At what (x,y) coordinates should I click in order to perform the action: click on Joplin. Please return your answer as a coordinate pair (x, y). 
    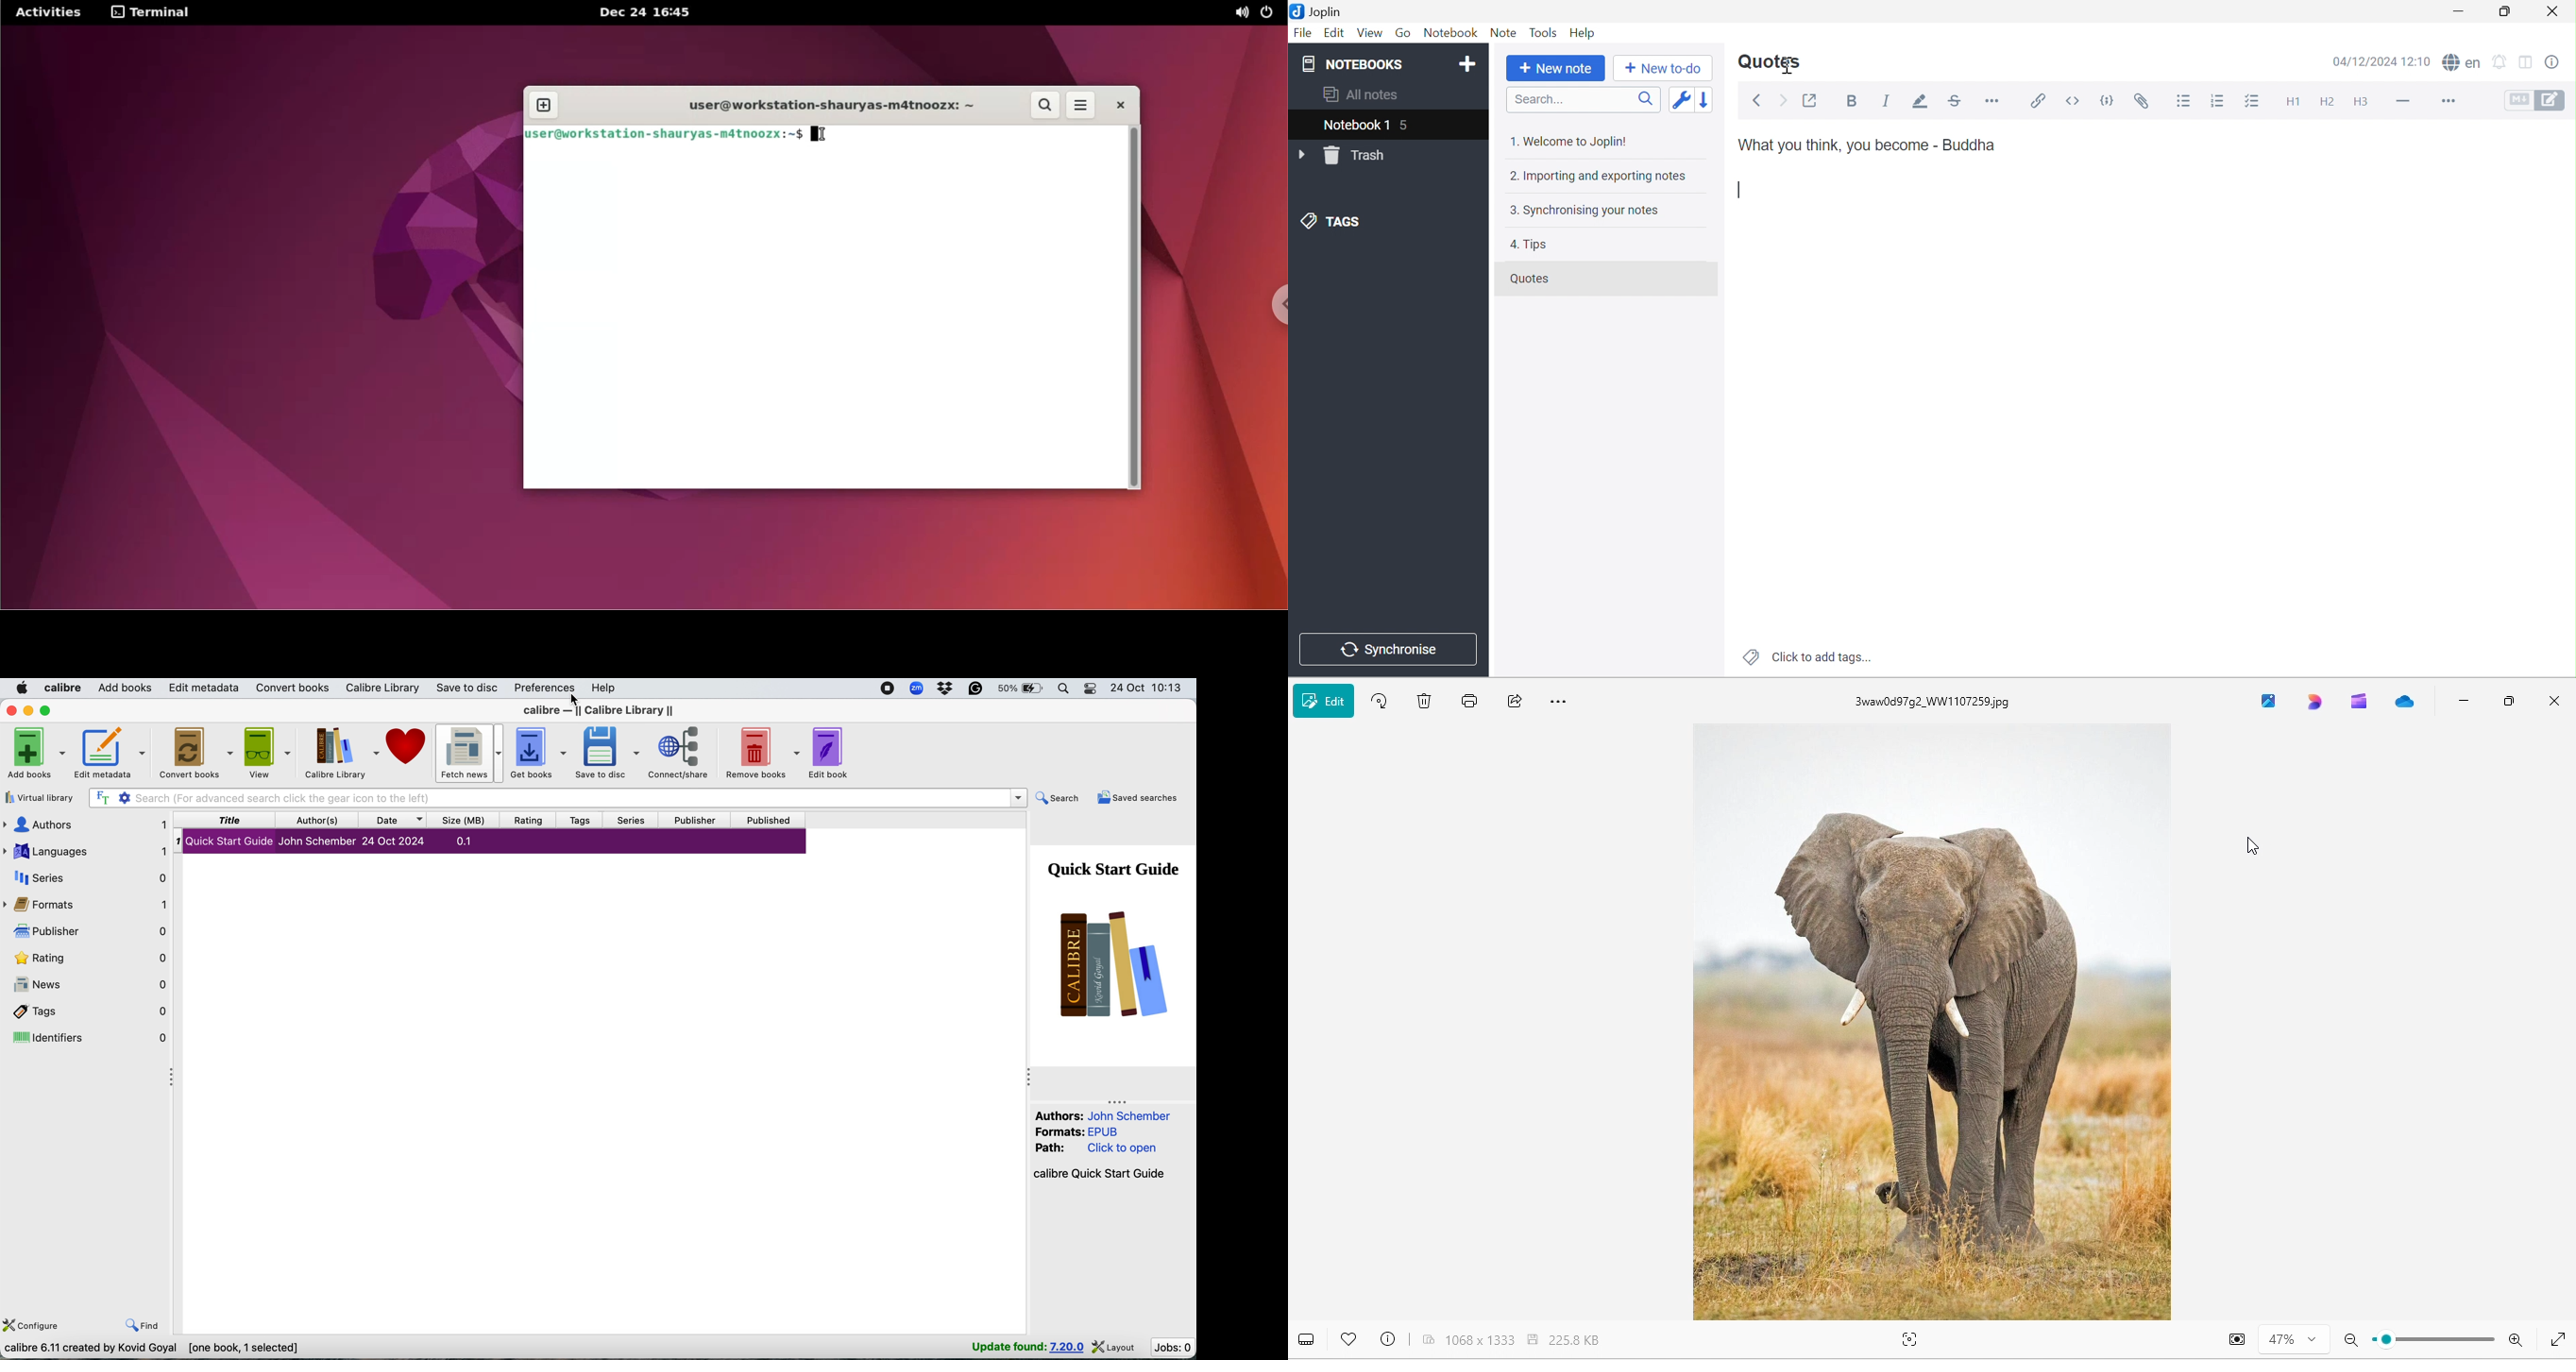
    Looking at the image, I should click on (1321, 11).